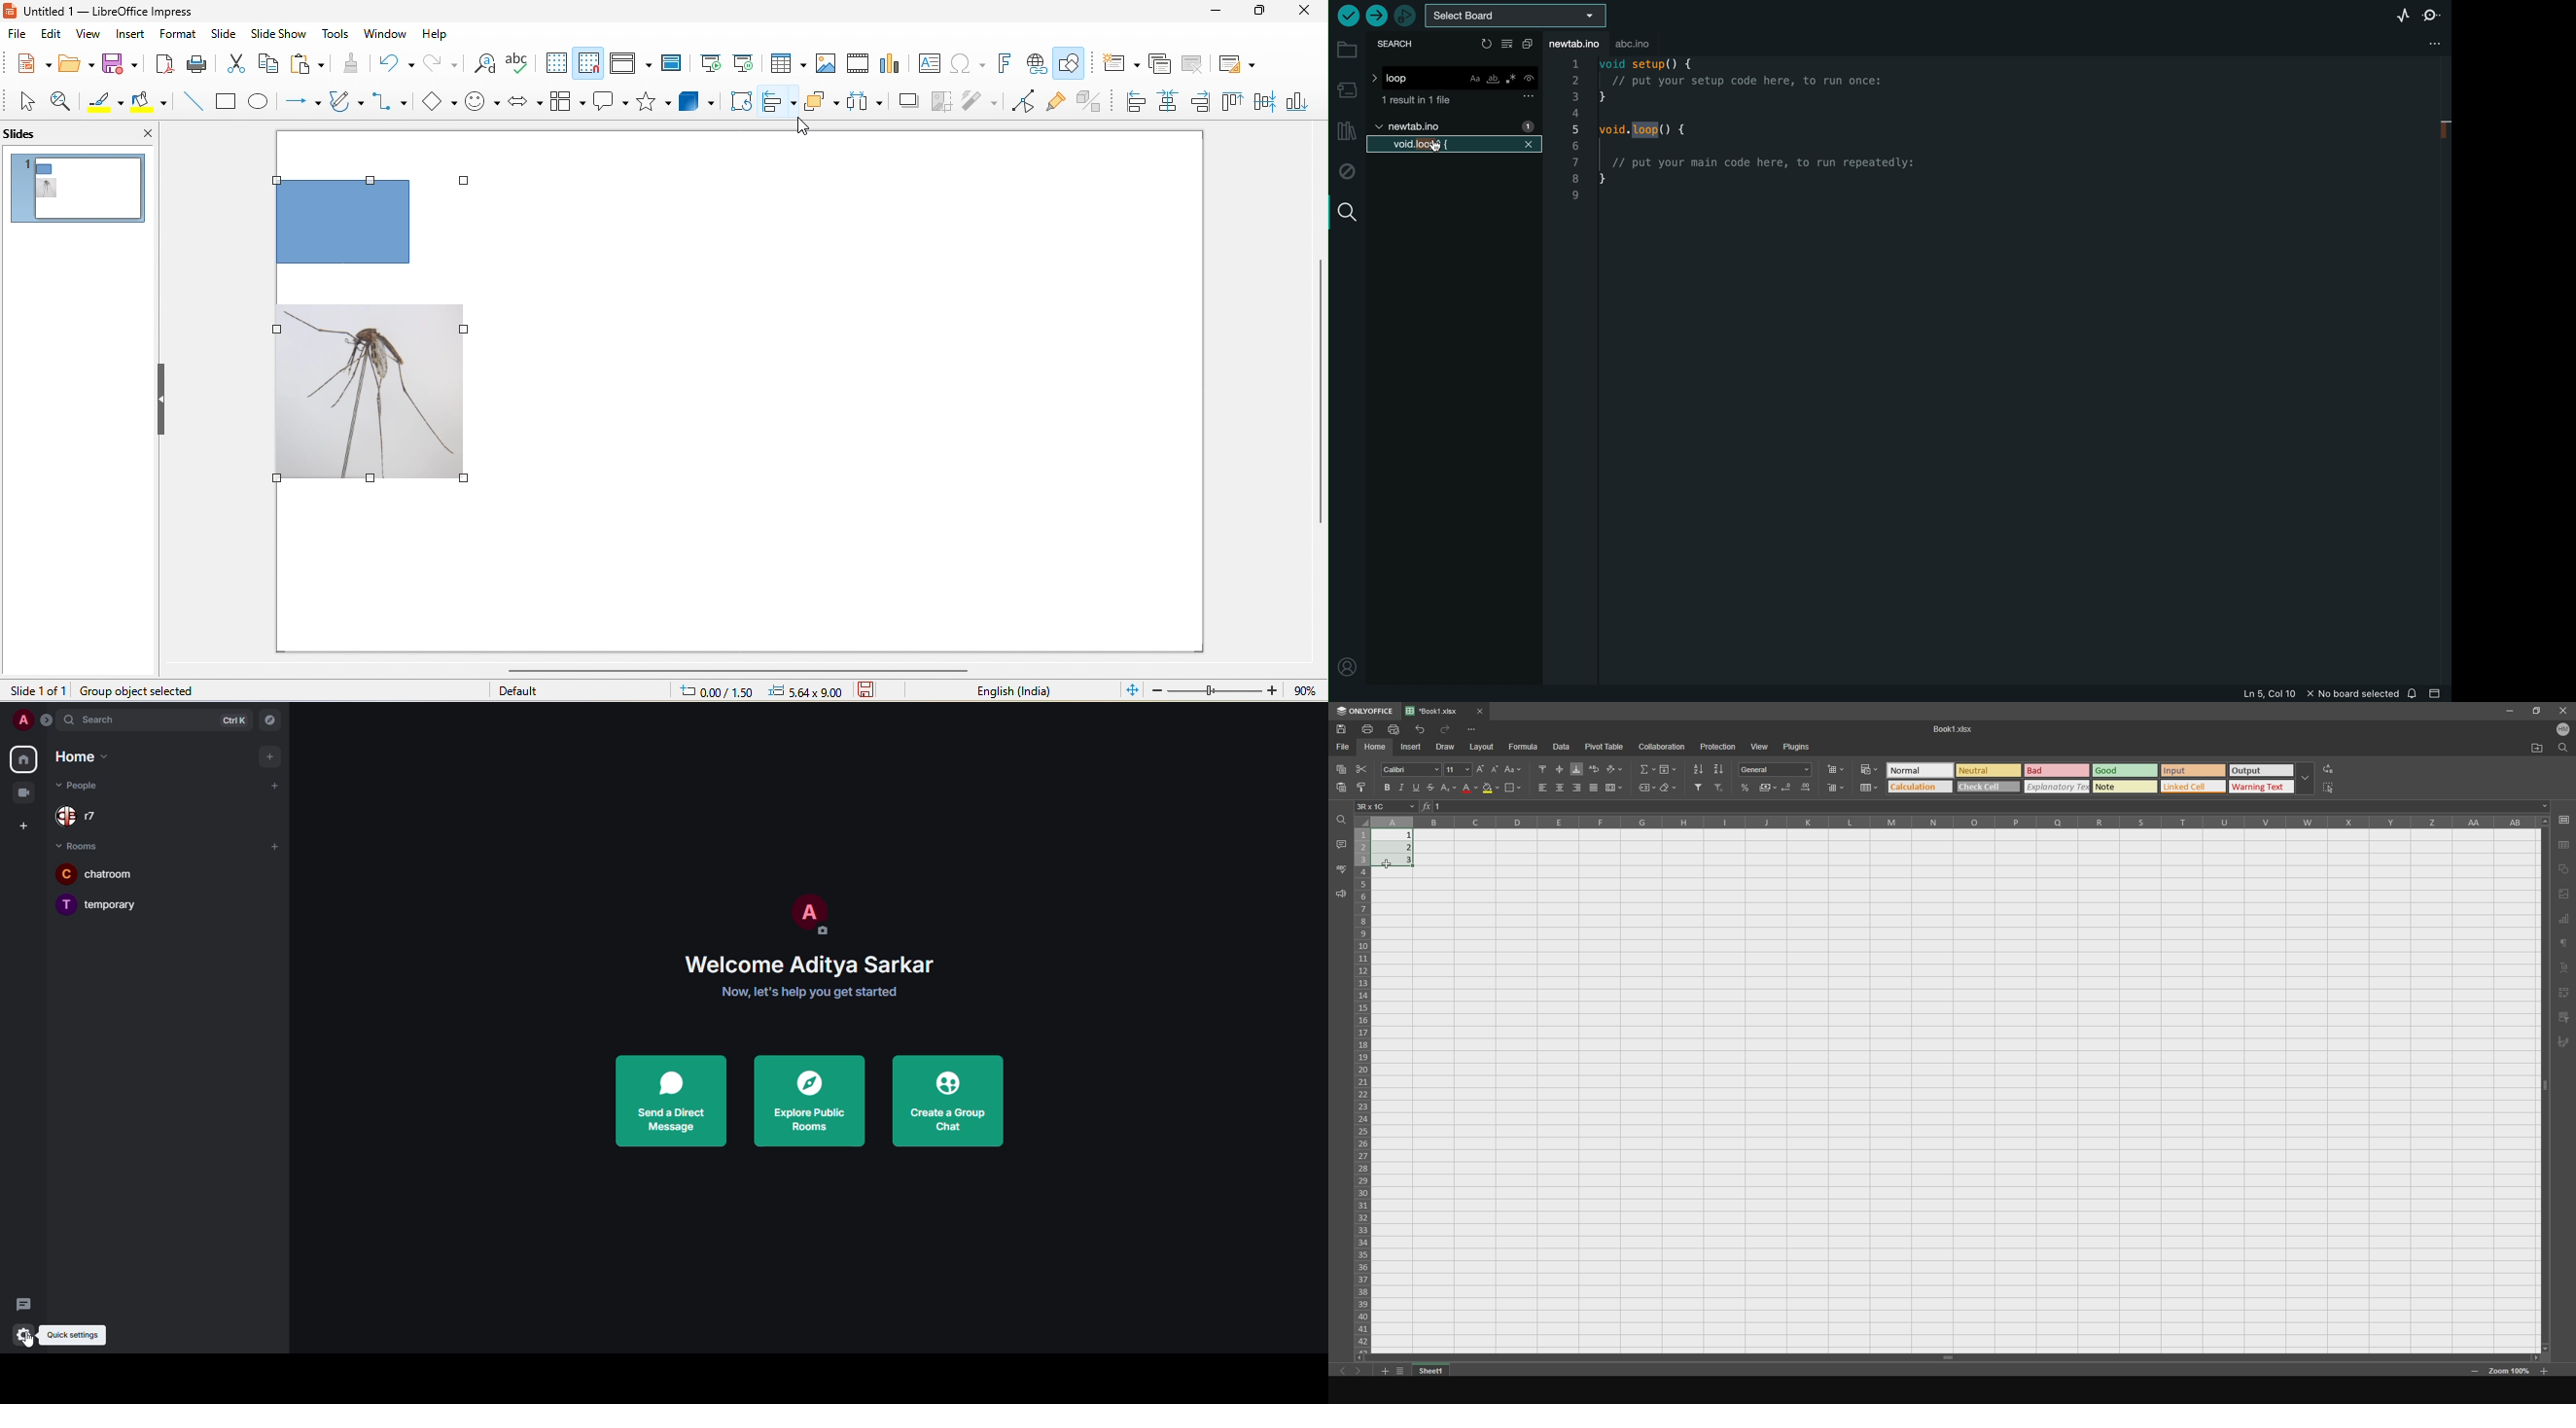  I want to click on print, so click(197, 64).